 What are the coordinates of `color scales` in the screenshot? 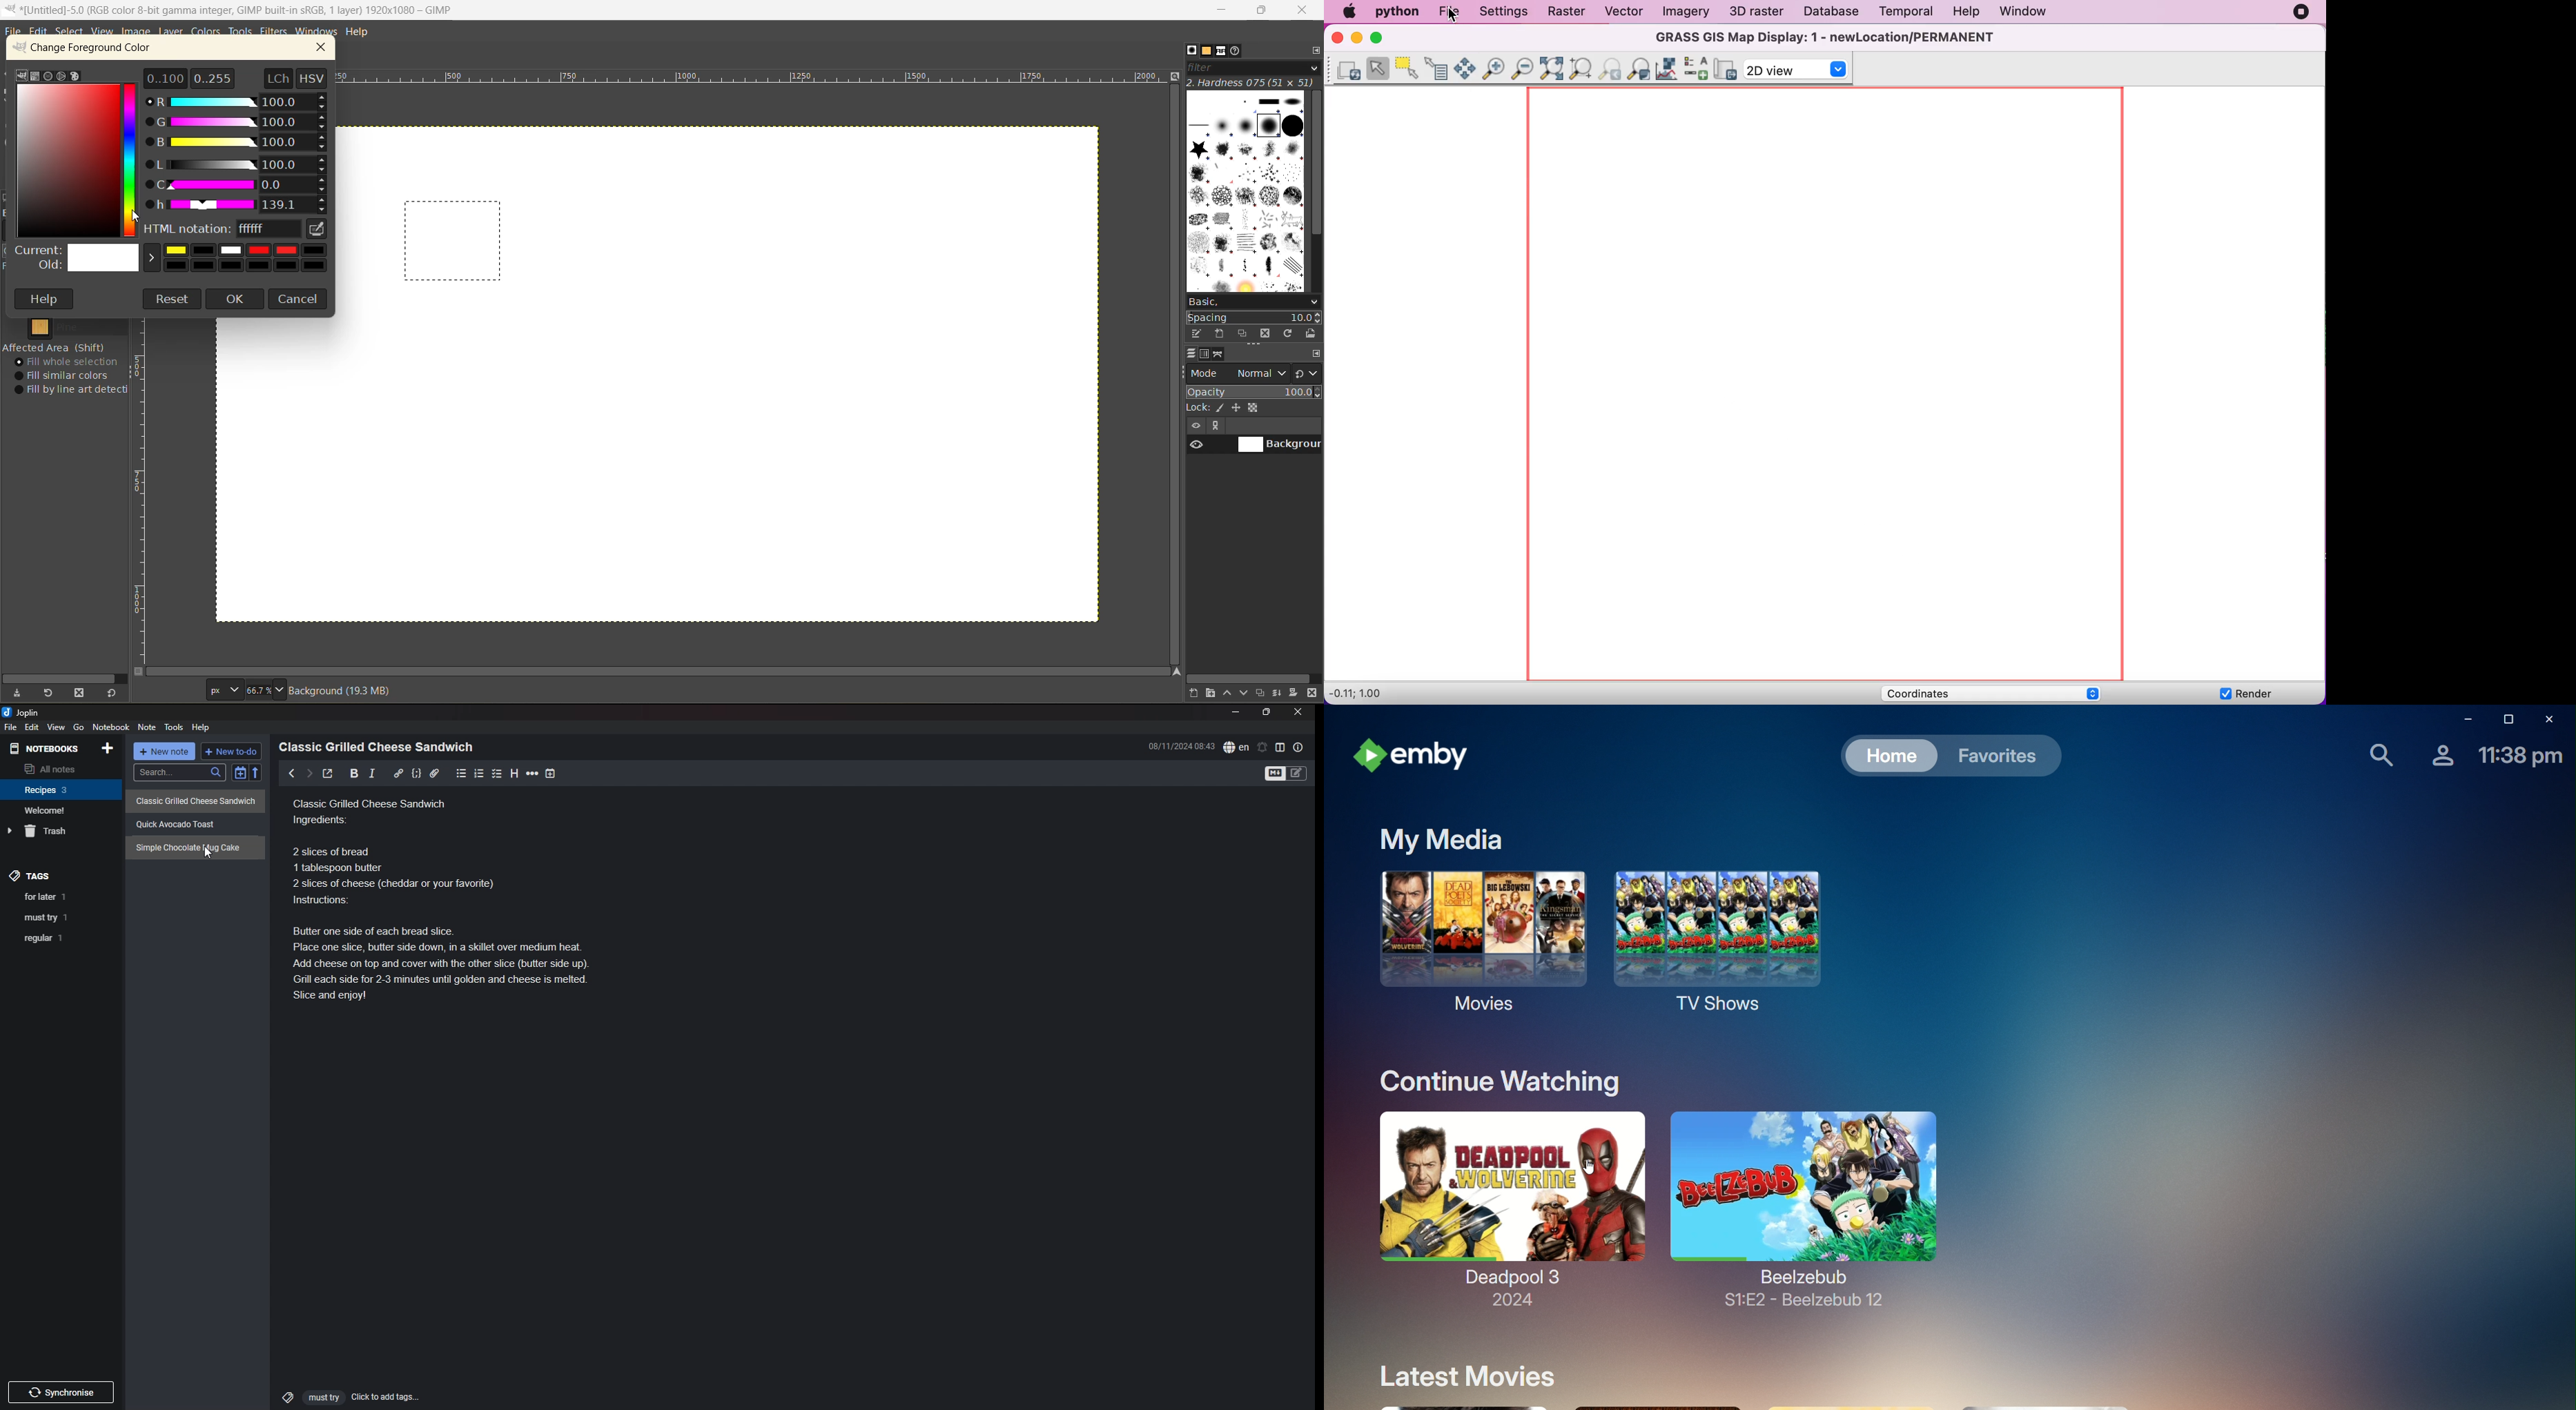 It's located at (239, 154).